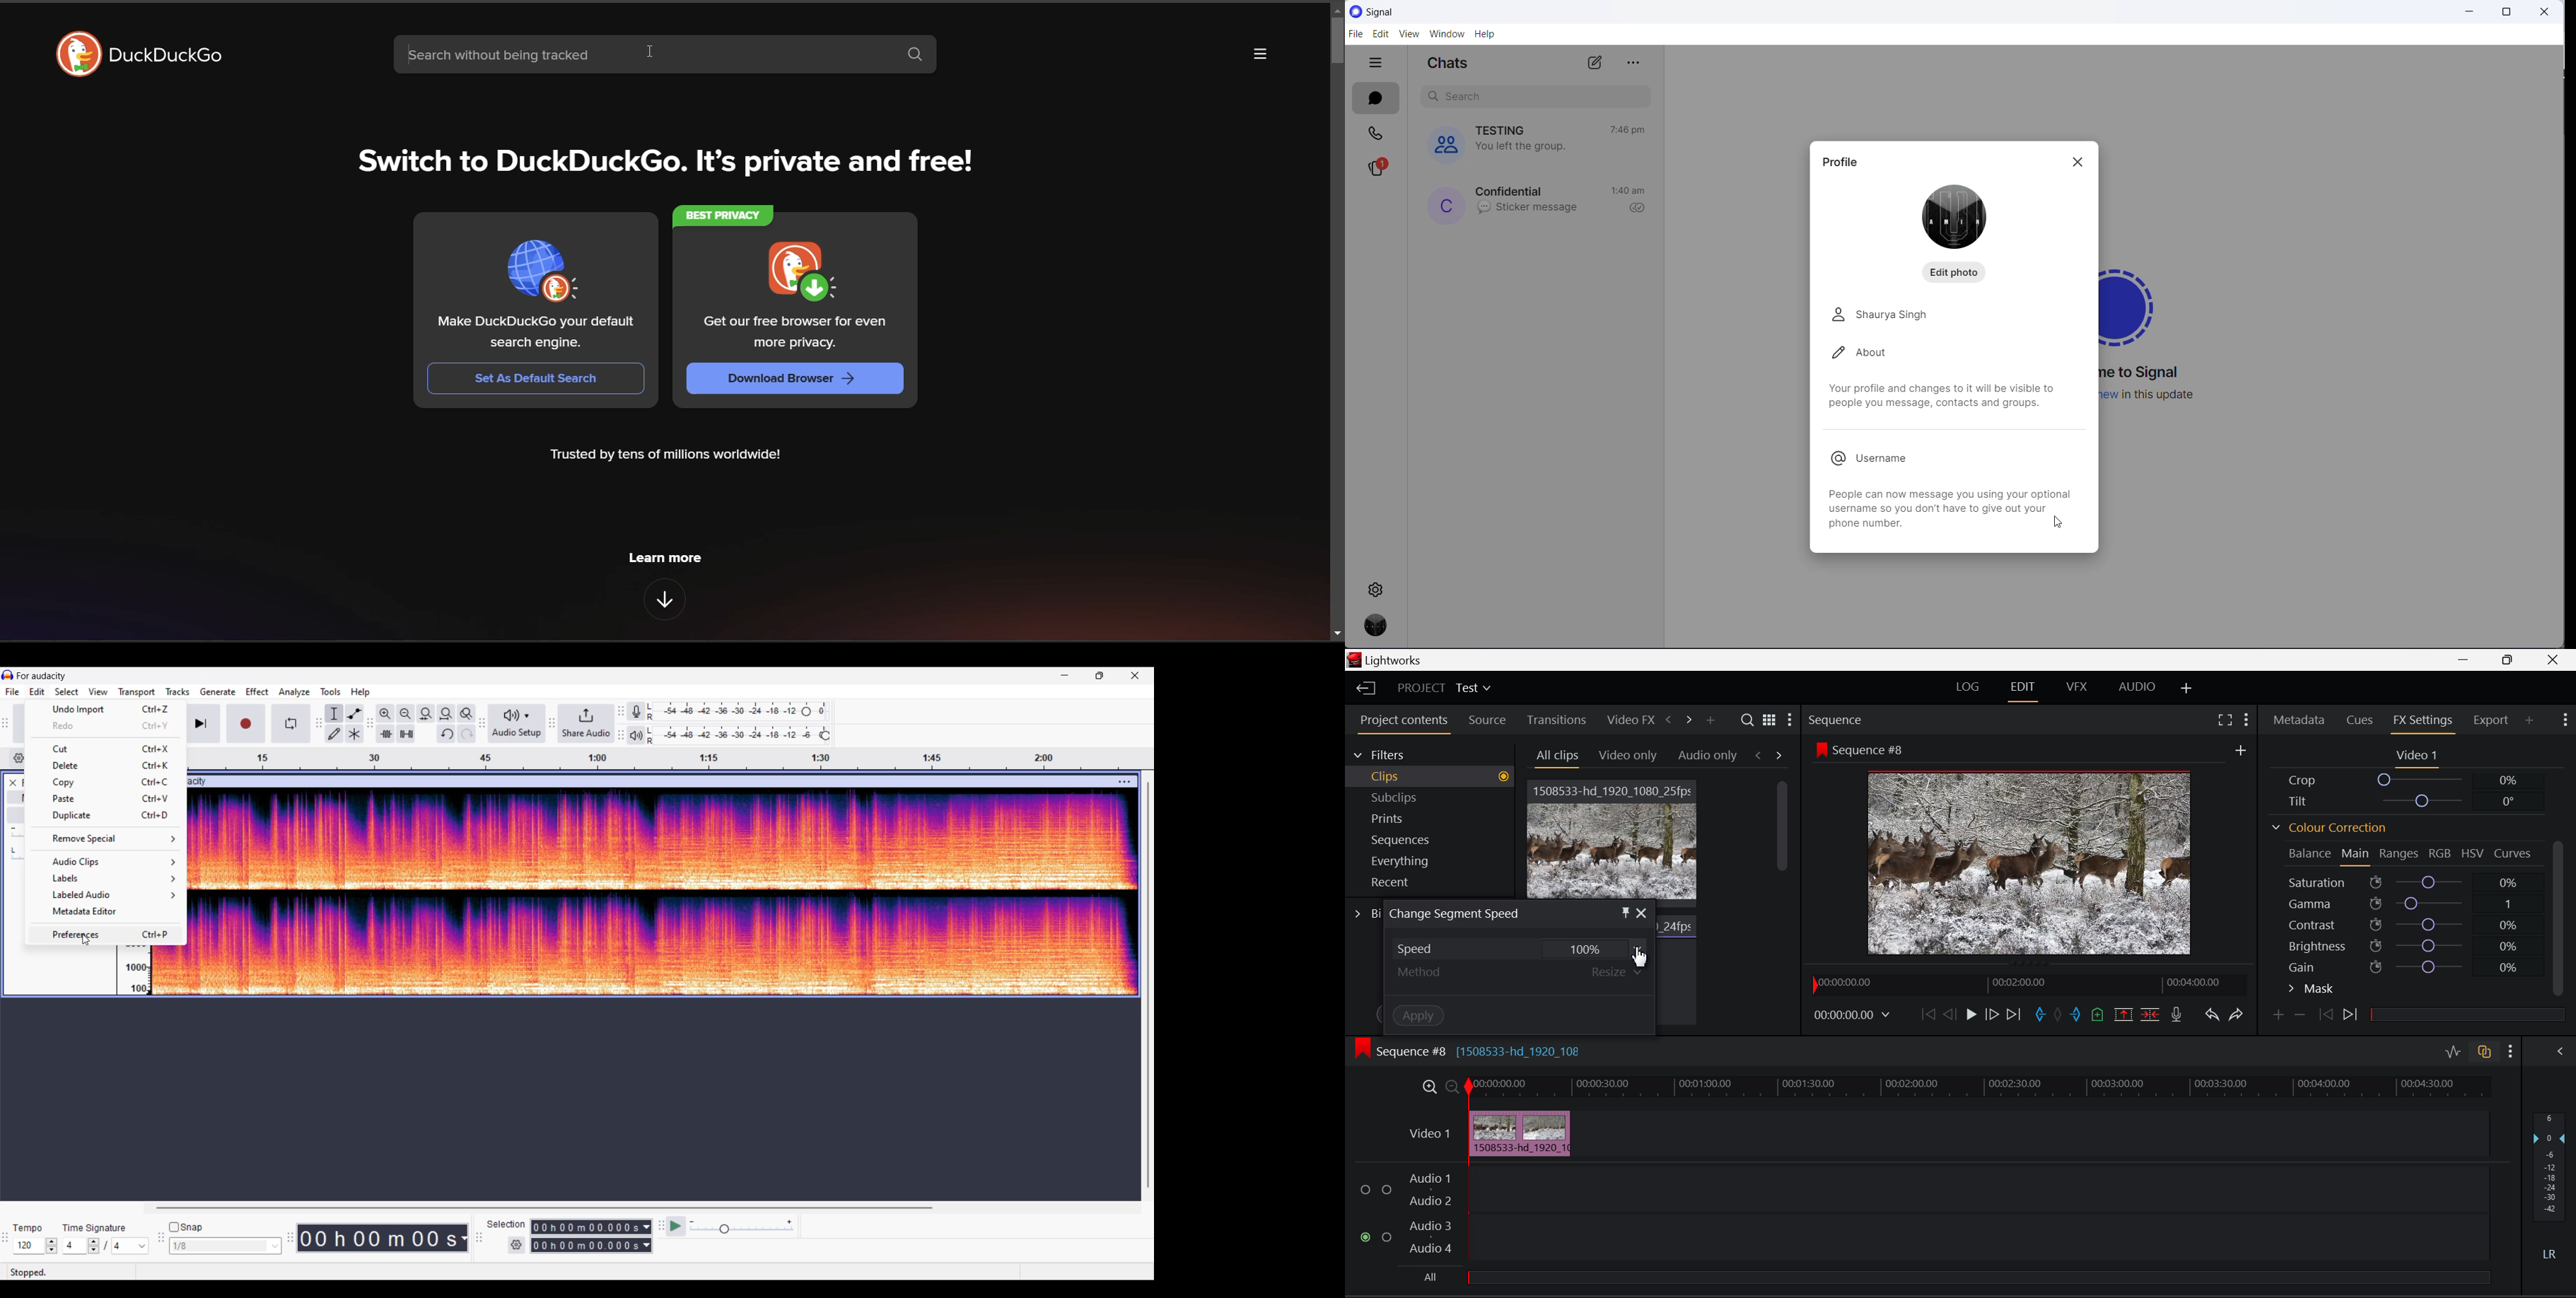  I want to click on To End, so click(2014, 1016).